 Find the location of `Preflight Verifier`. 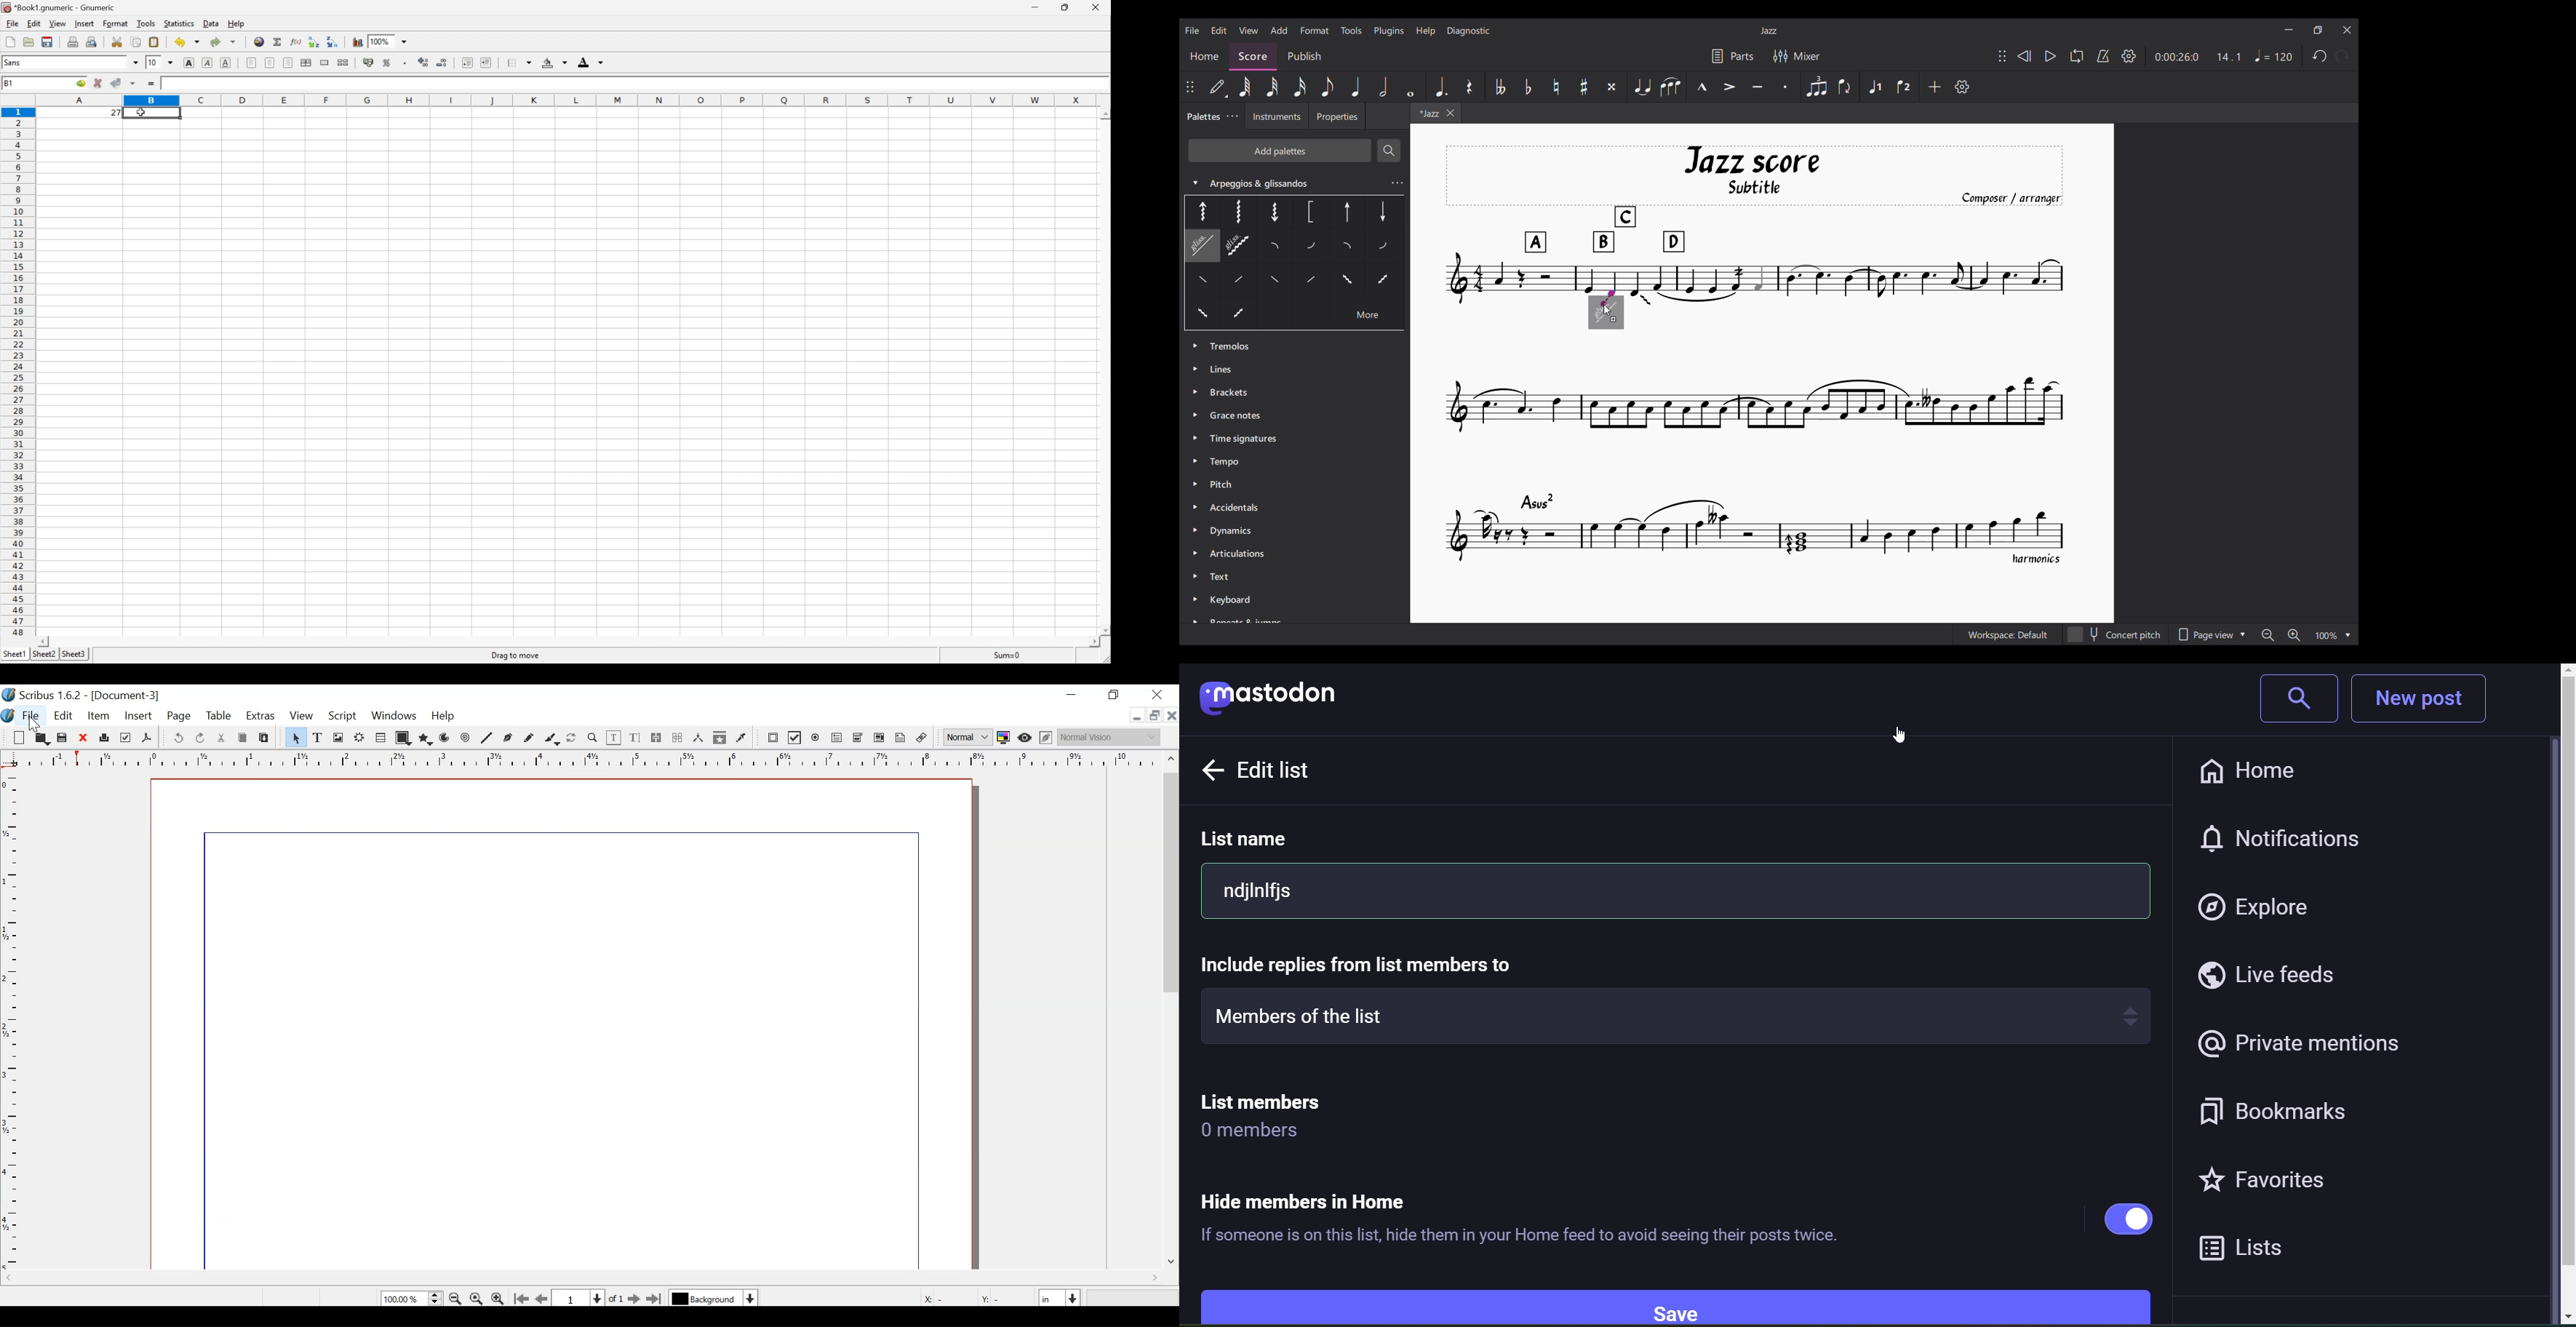

Preflight Verifier is located at coordinates (125, 738).